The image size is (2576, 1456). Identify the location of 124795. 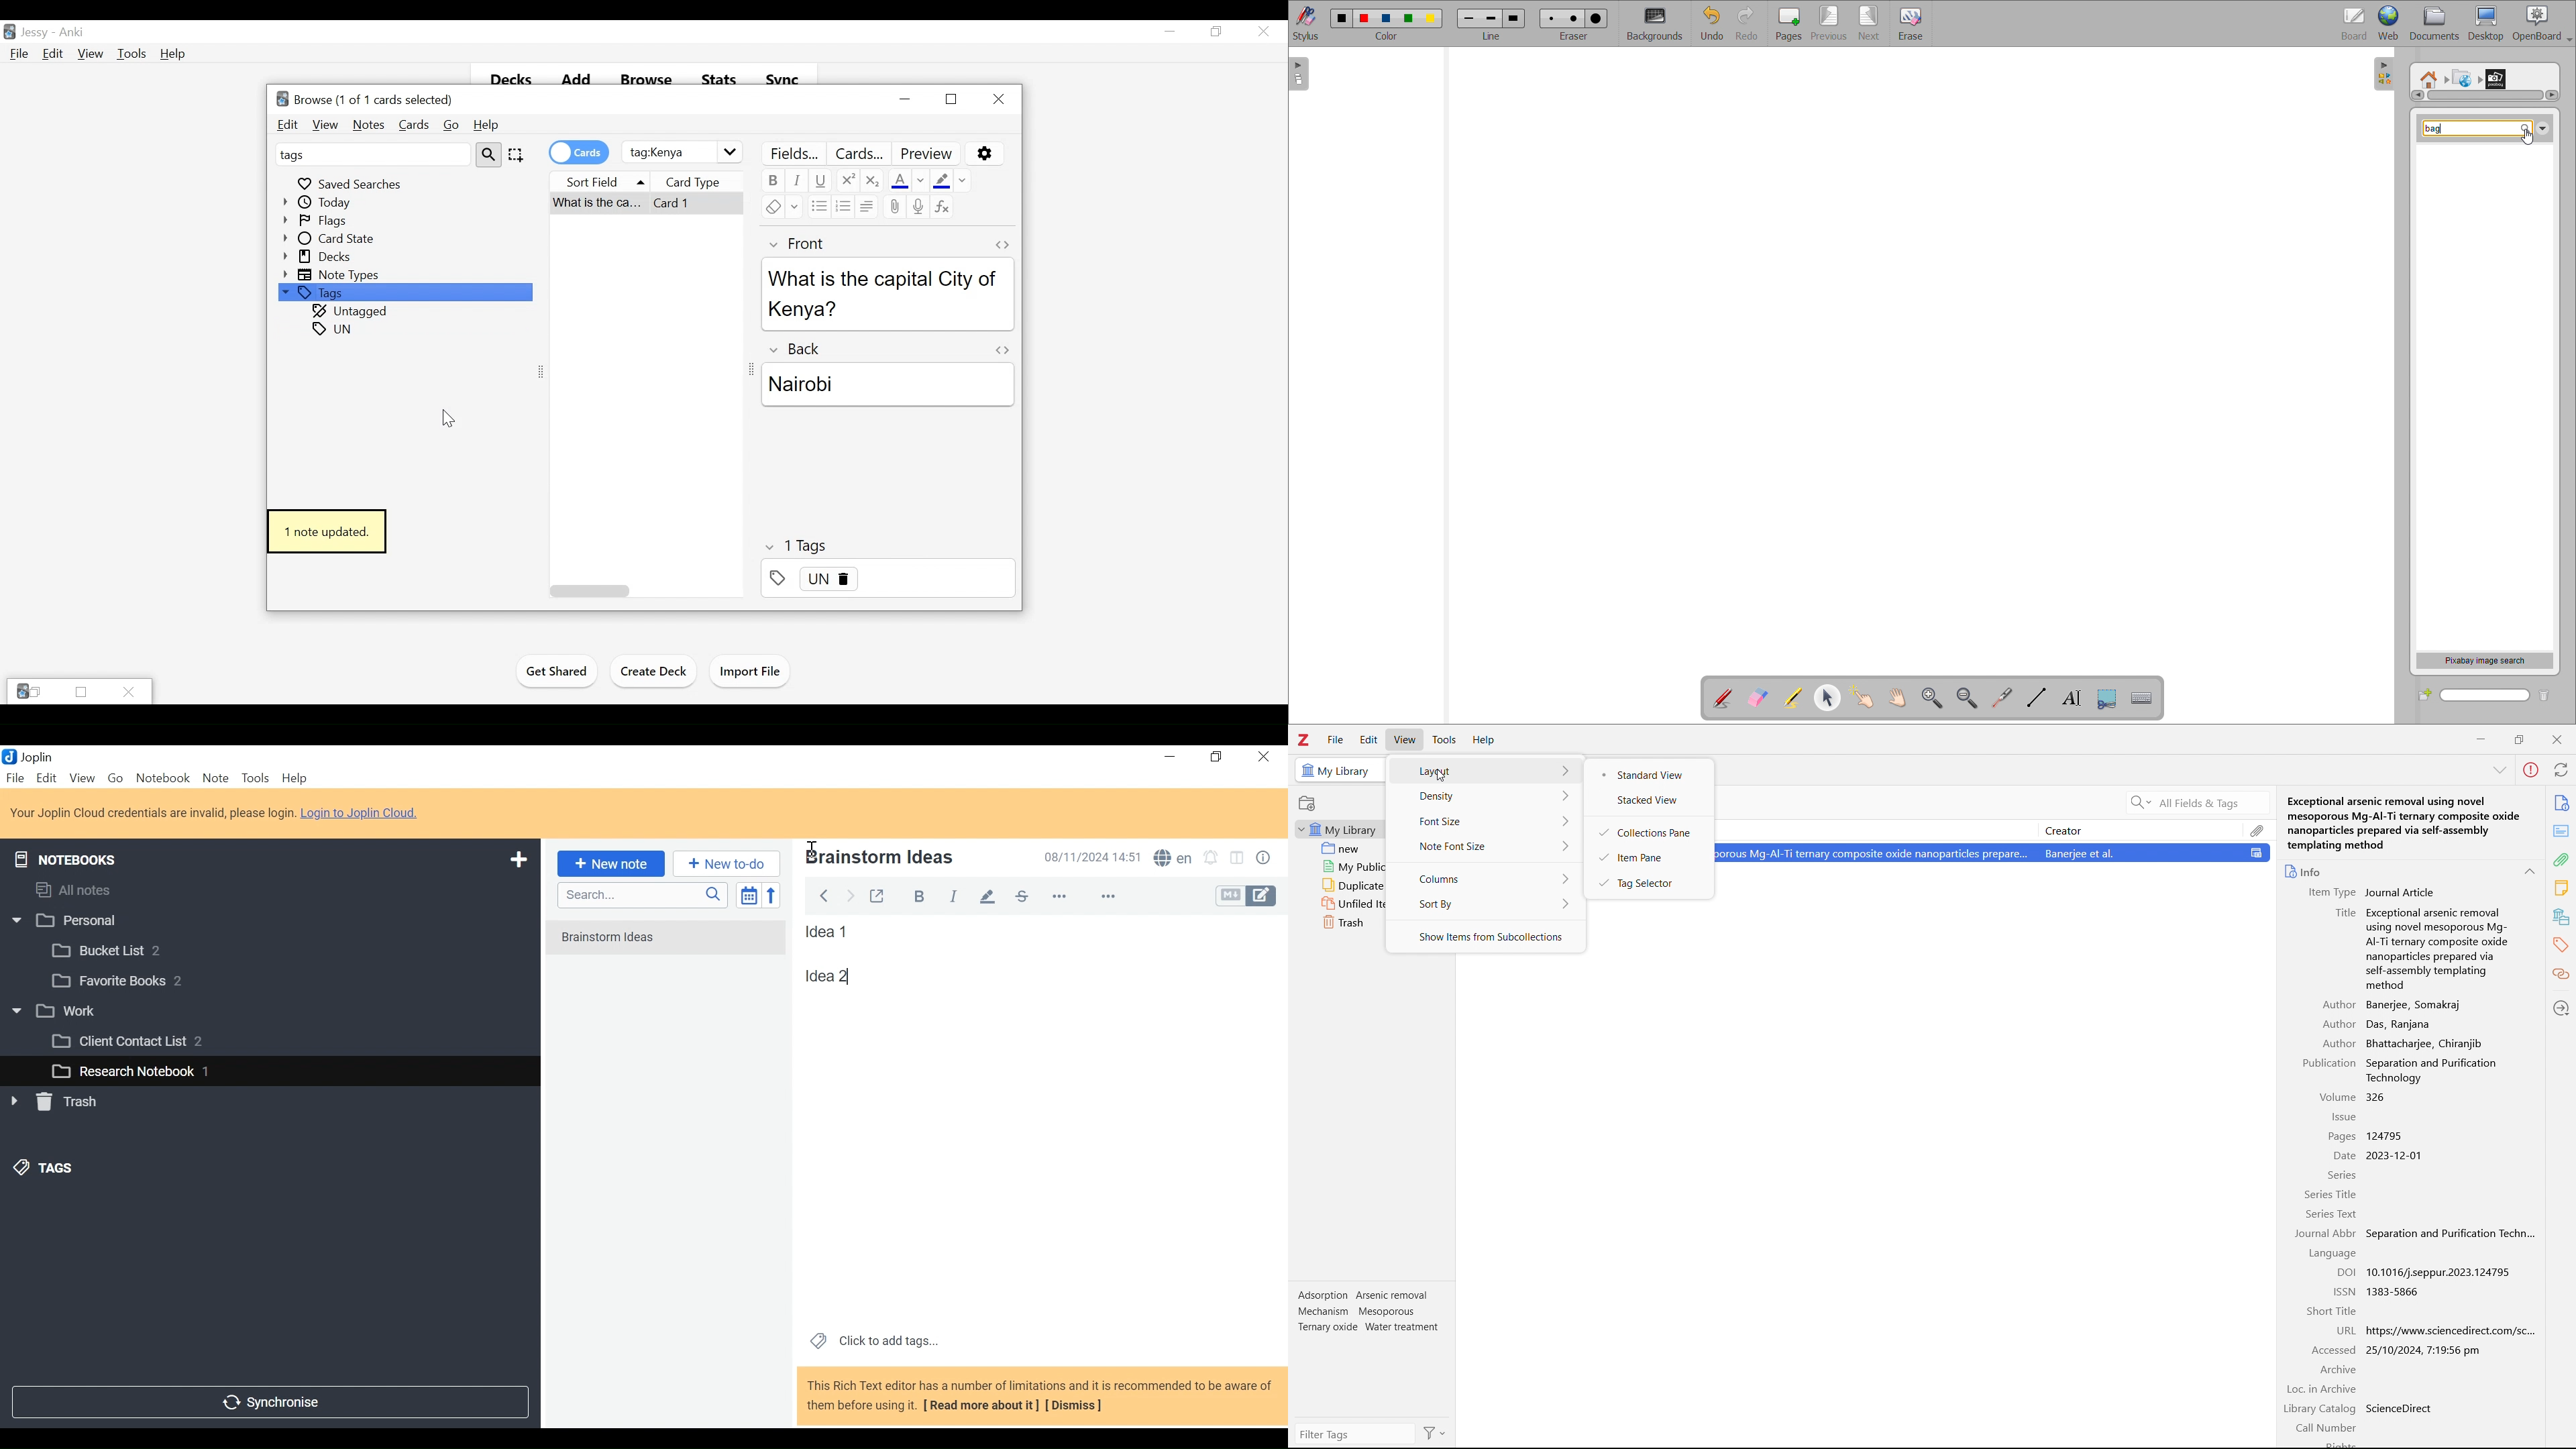
(2385, 1135).